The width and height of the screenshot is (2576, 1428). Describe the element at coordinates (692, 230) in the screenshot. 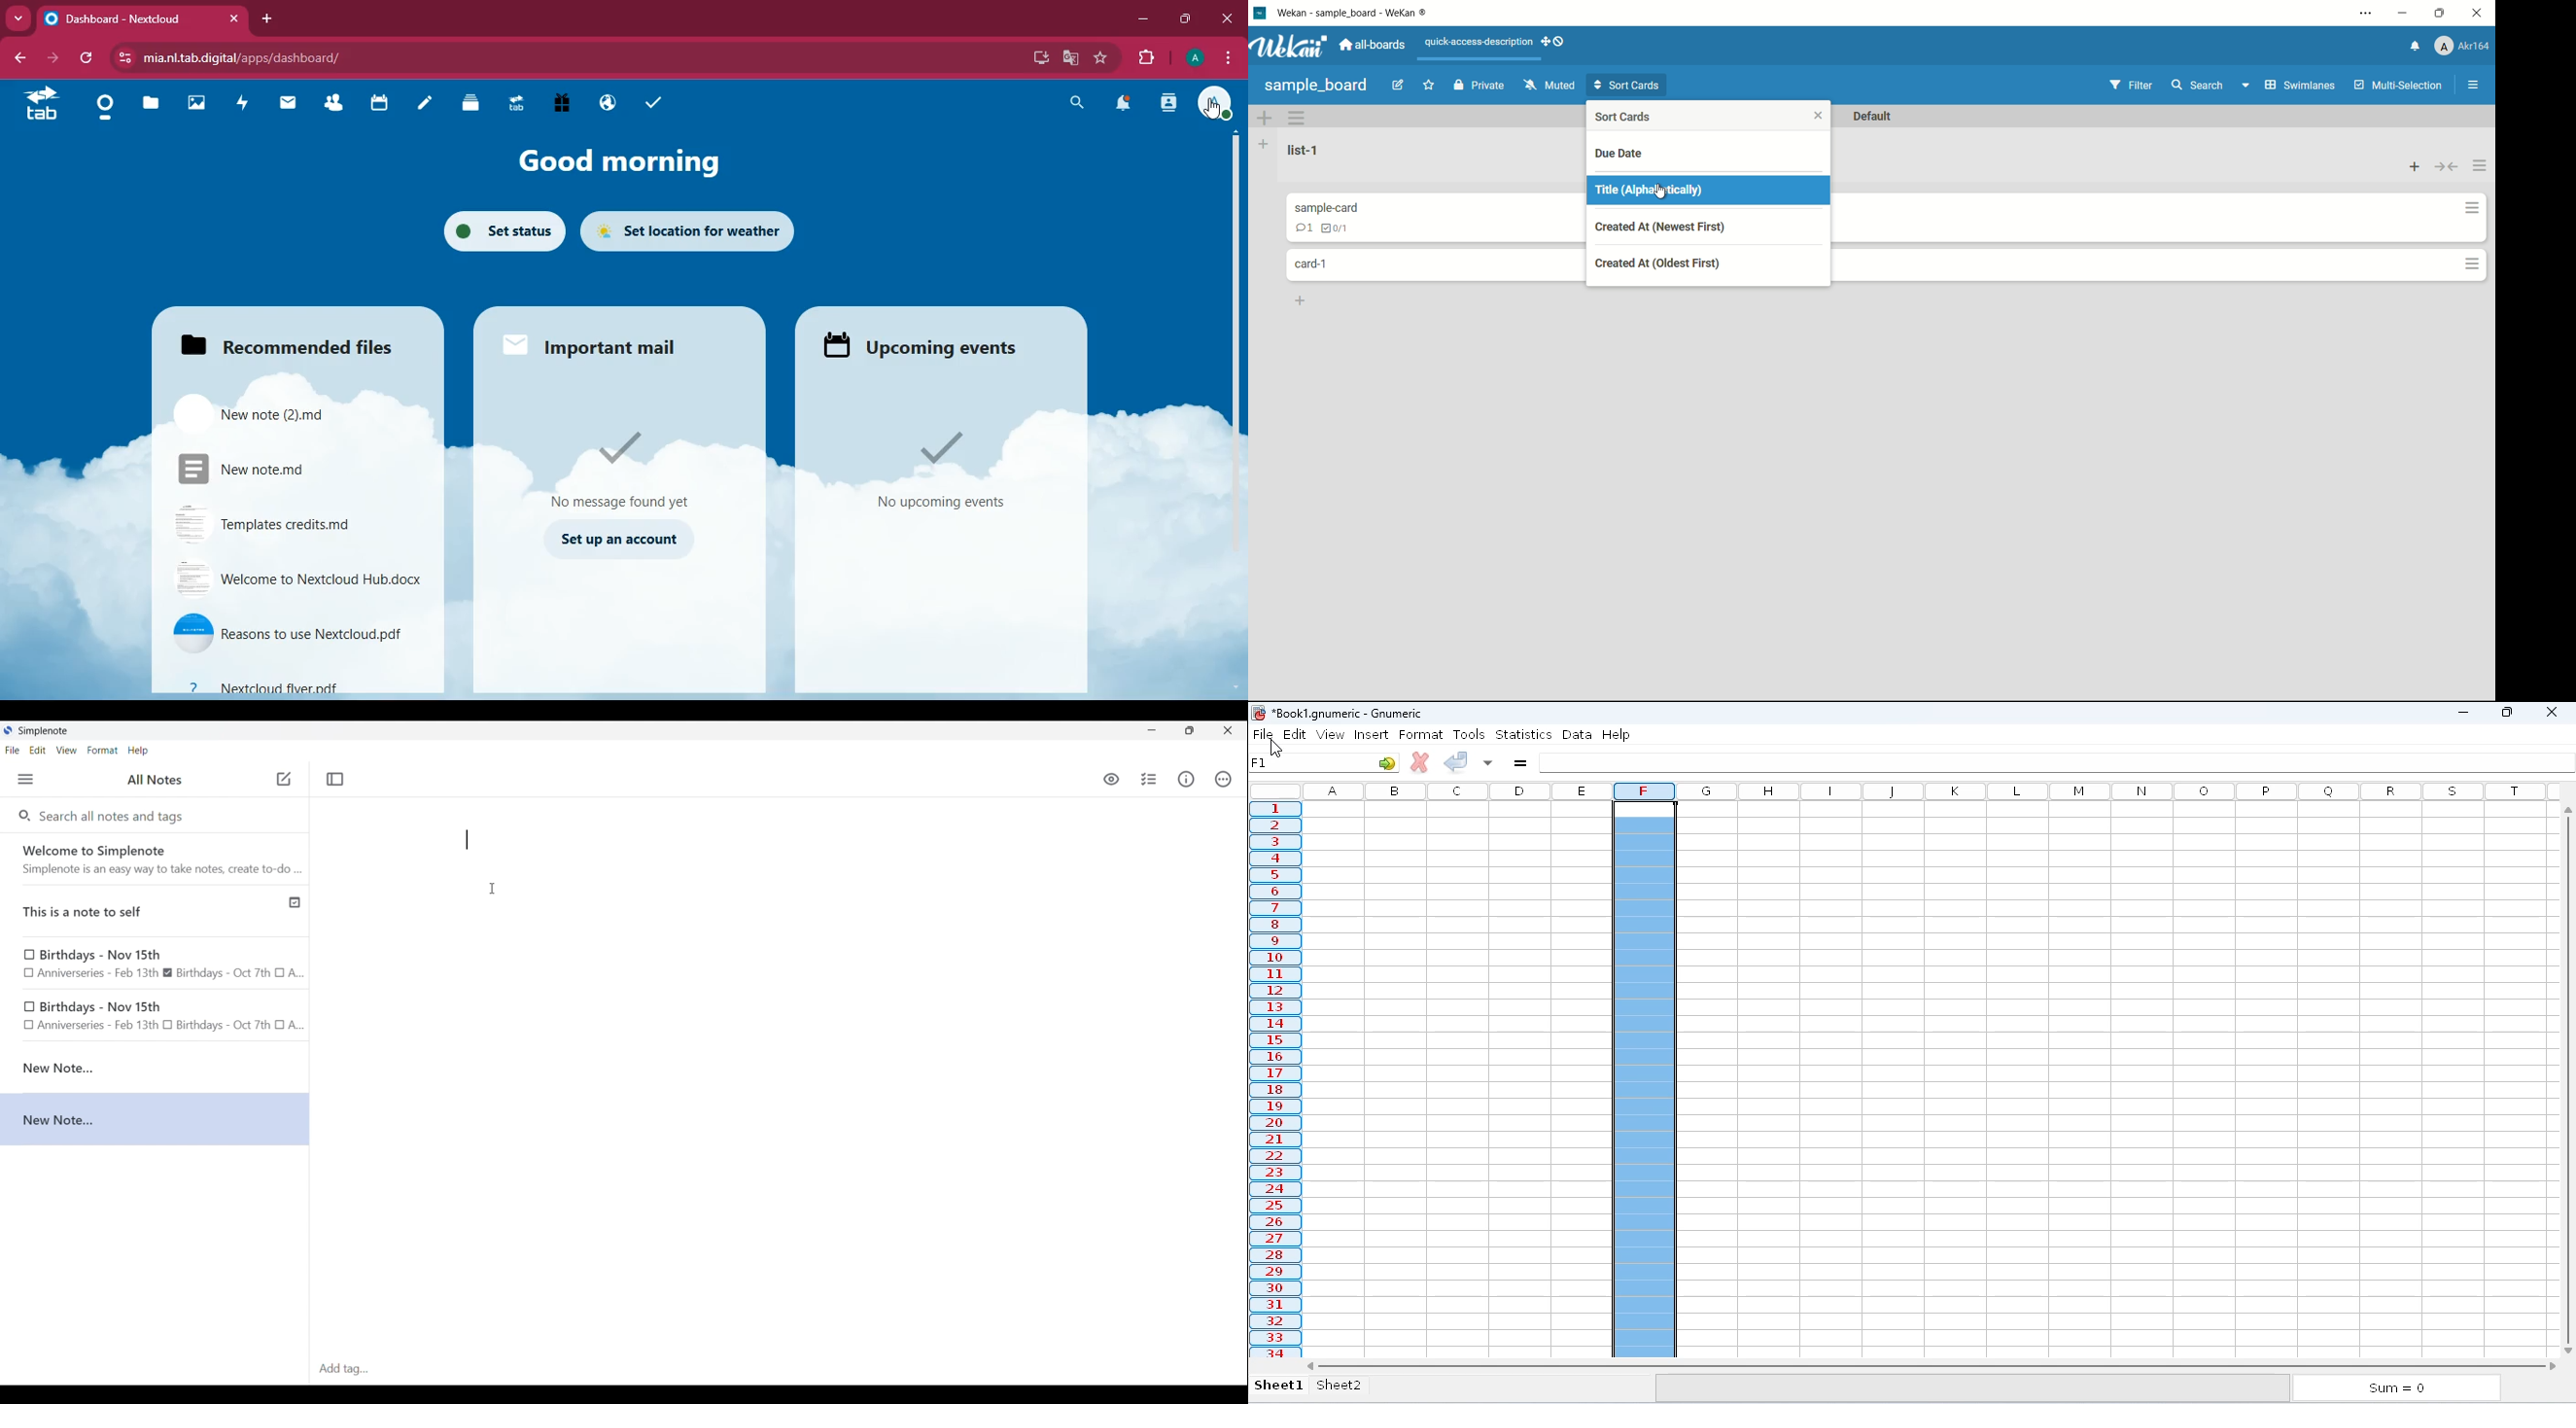

I see `set location` at that location.